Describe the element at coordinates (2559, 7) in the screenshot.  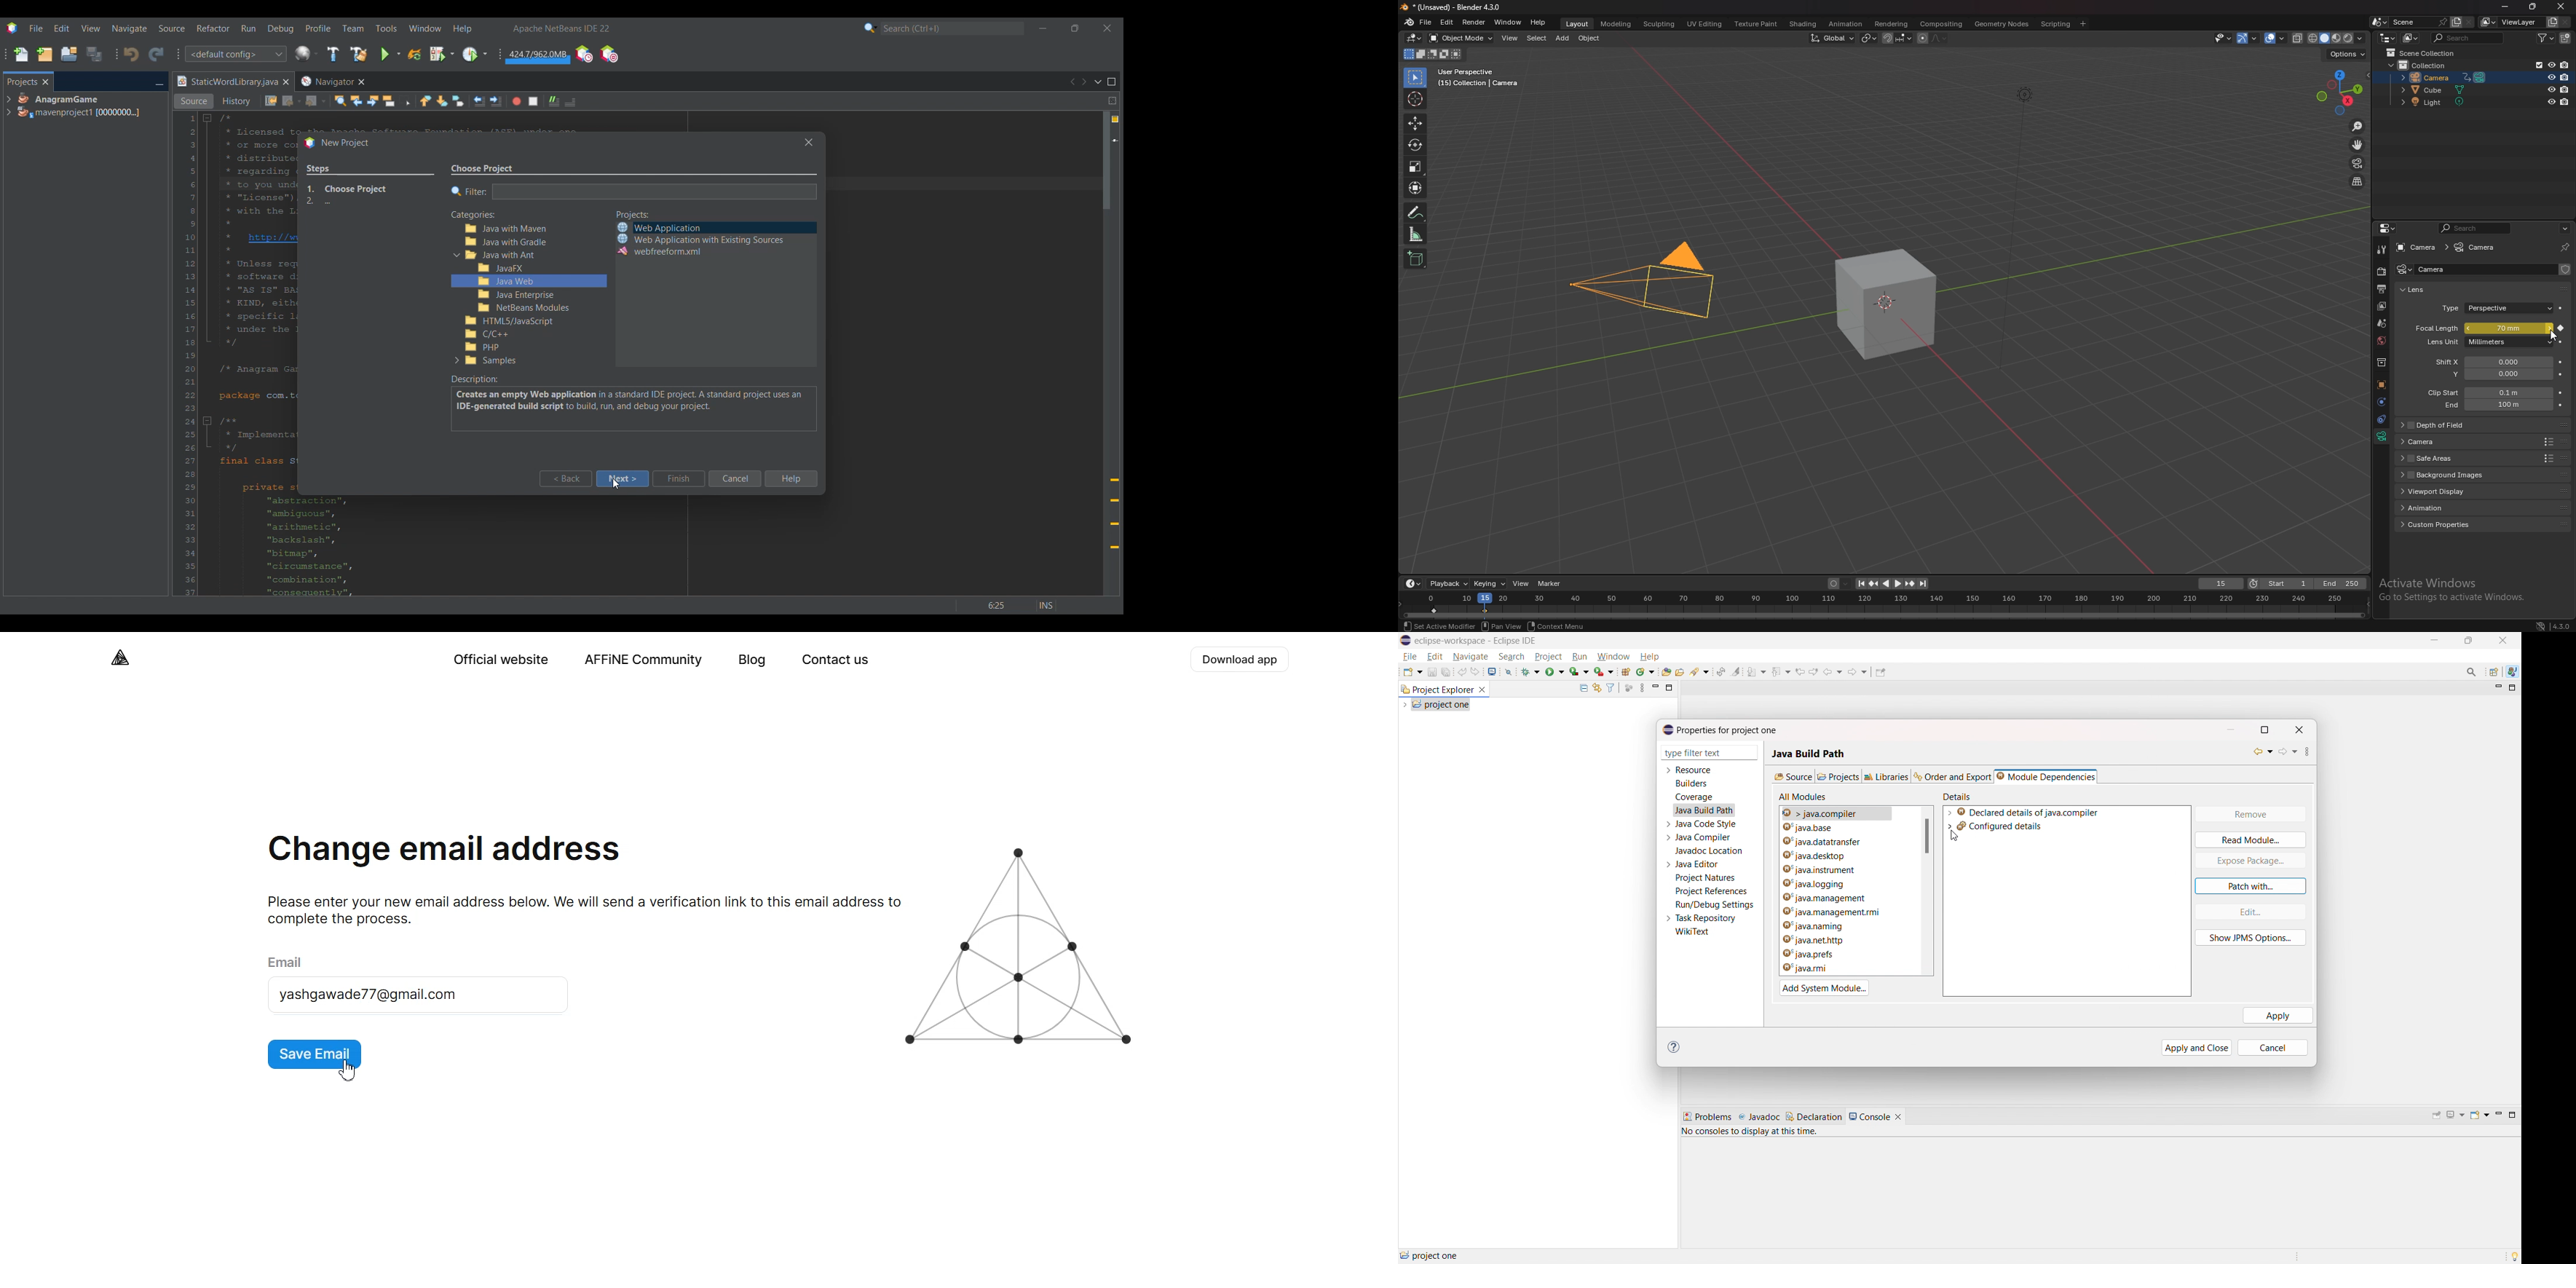
I see `Close` at that location.